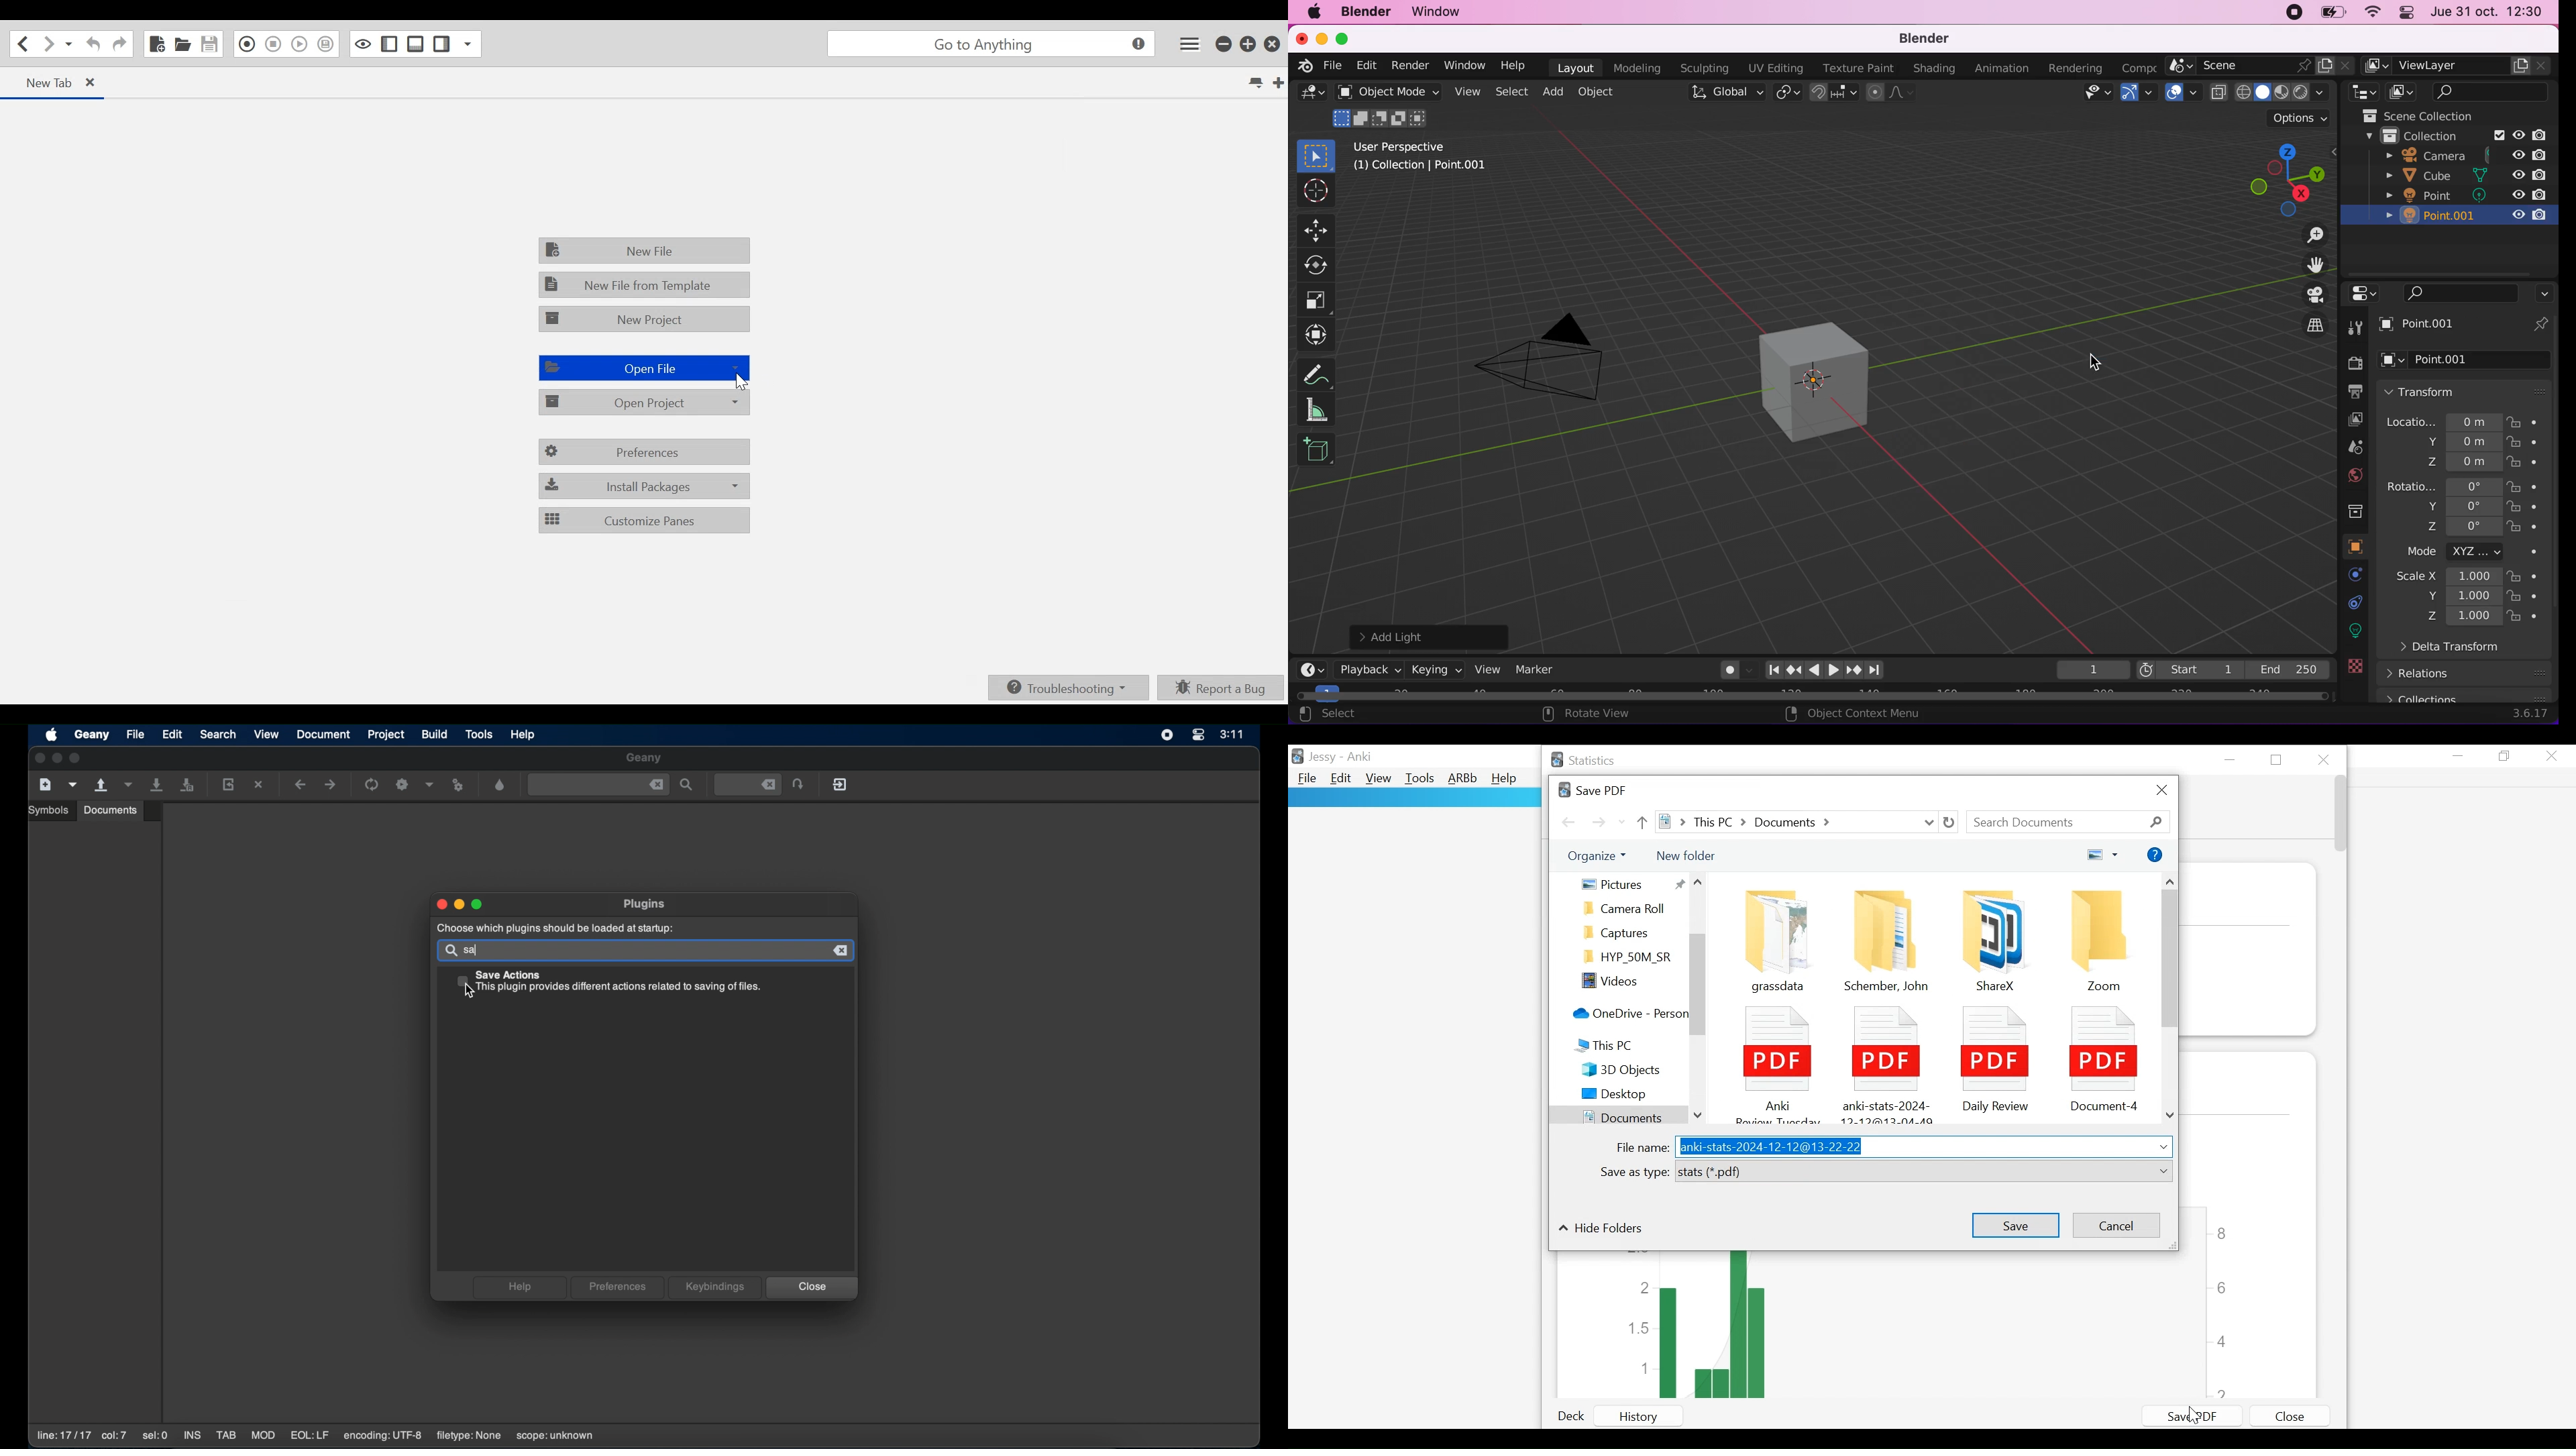  I want to click on Delta transform, so click(2474, 648).